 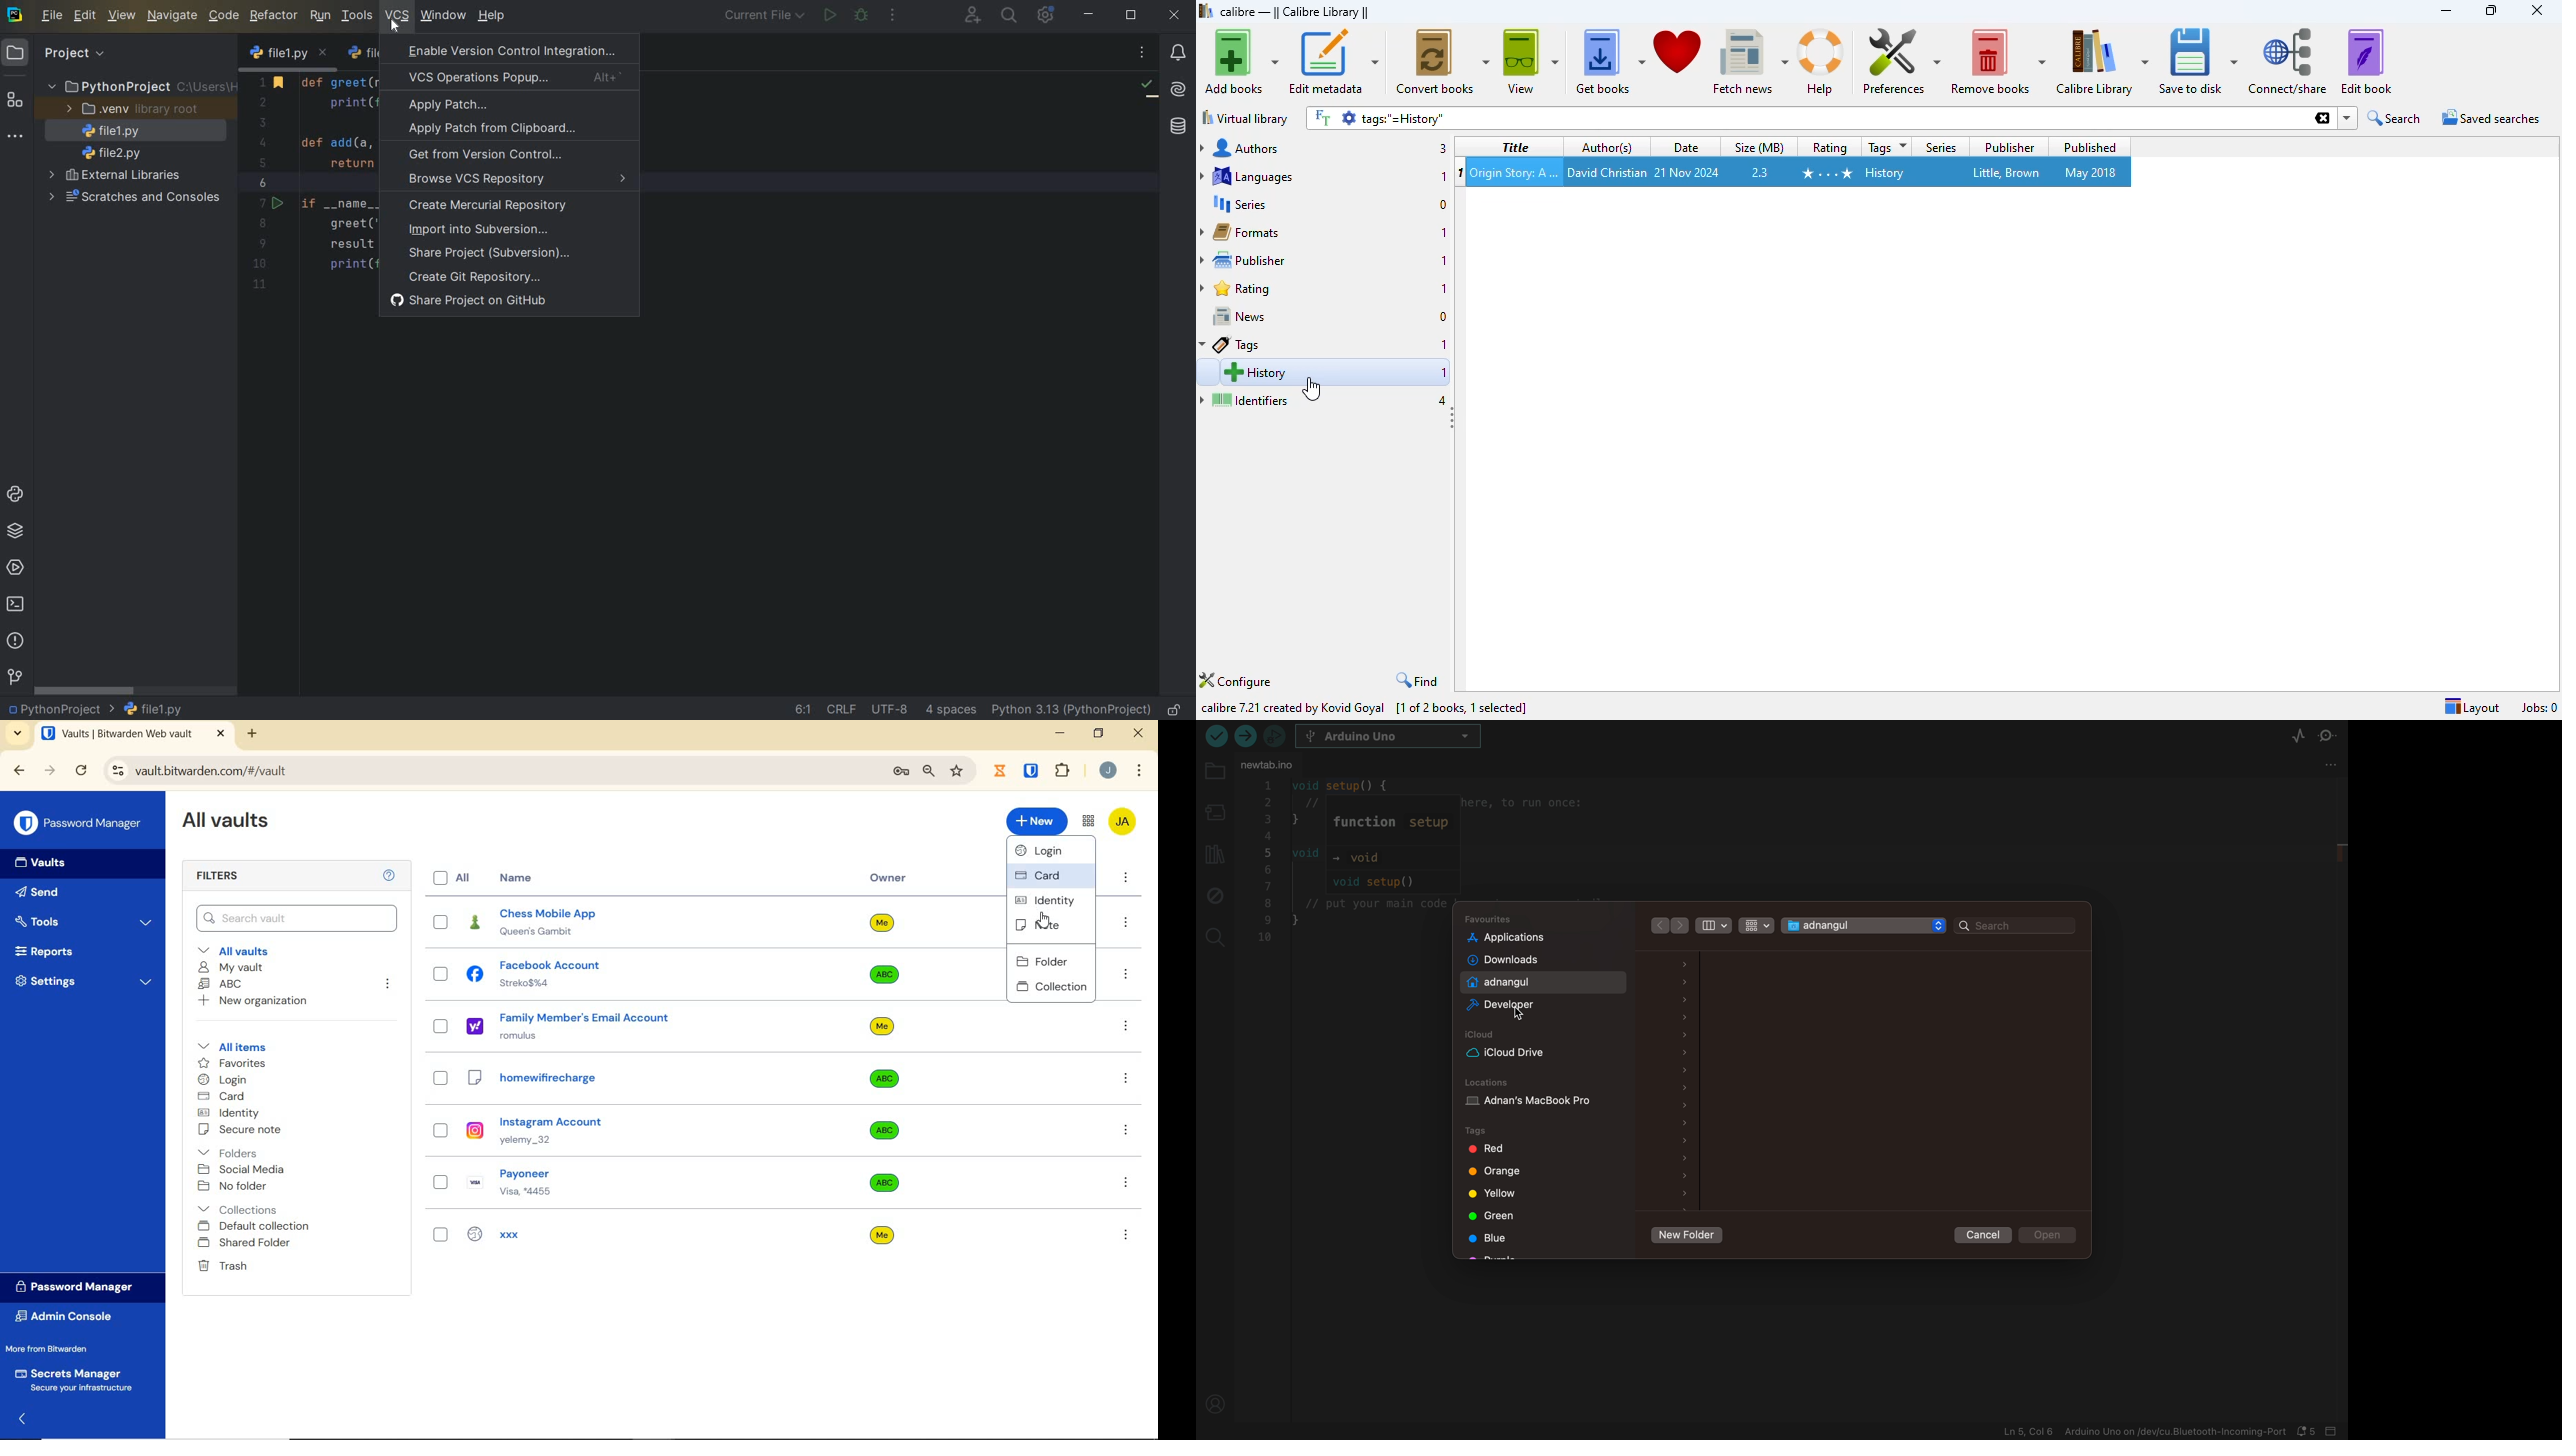 I want to click on All items, so click(x=242, y=1047).